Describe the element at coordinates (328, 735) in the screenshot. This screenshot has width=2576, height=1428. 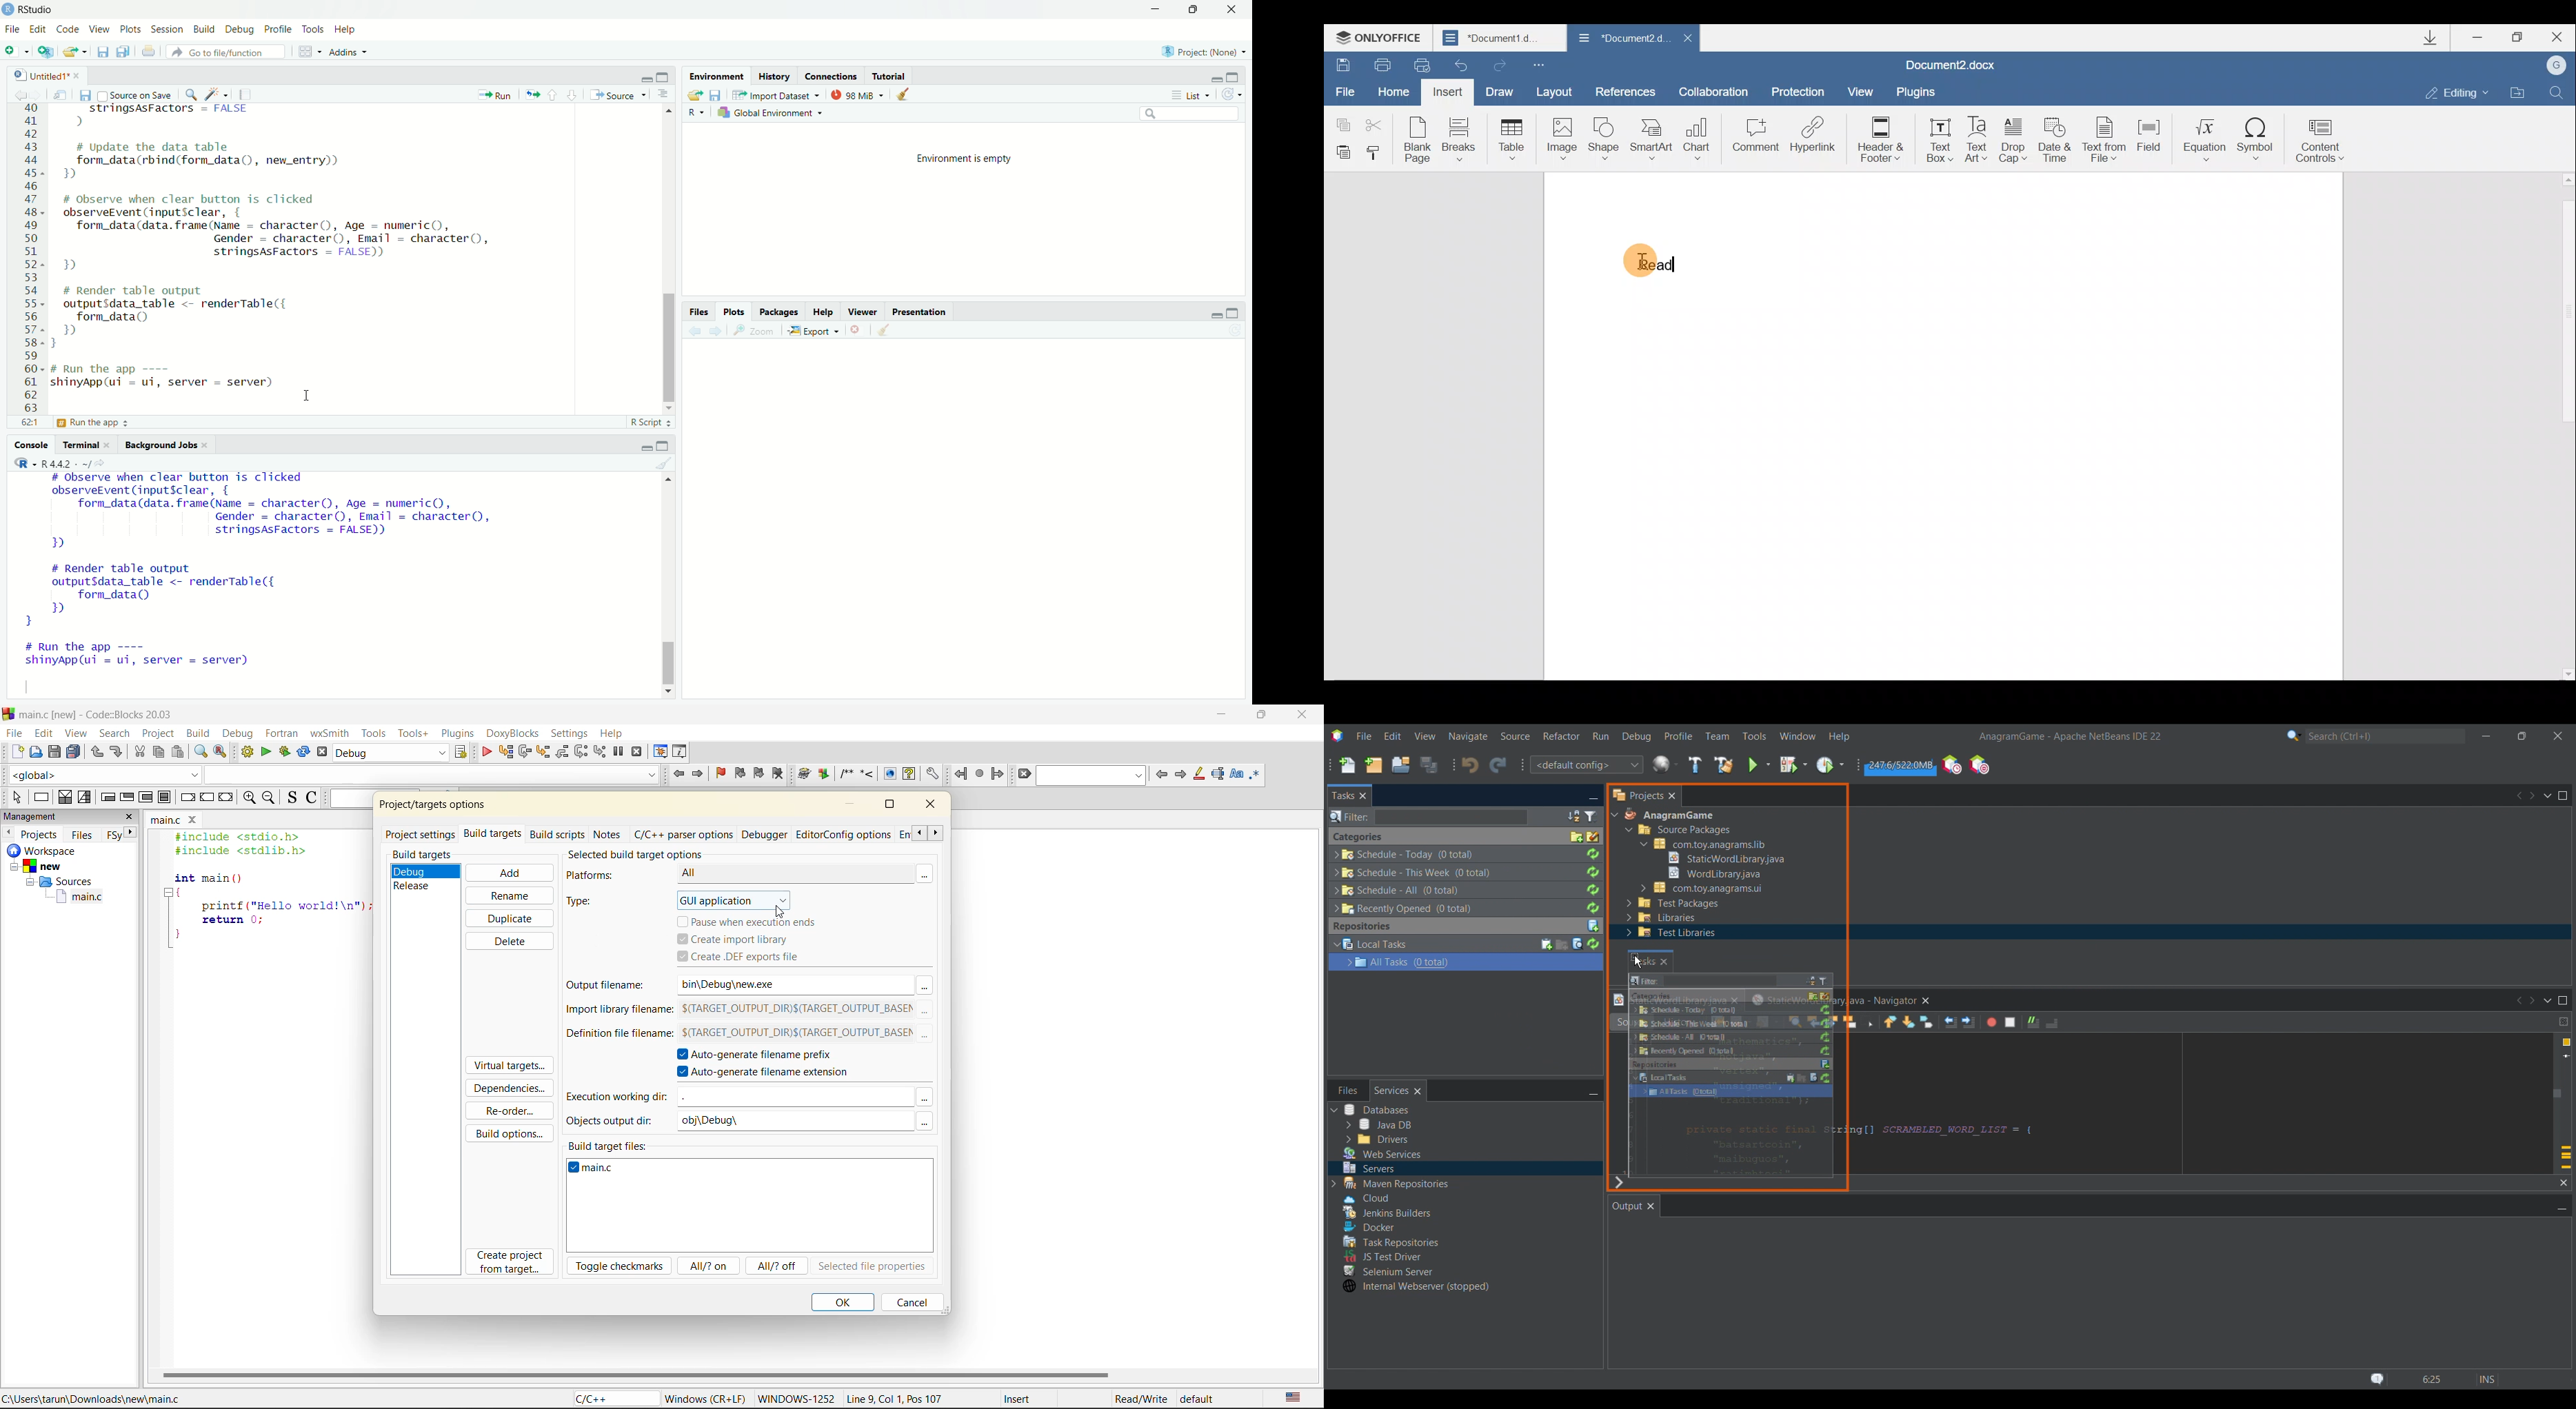
I see `wxsmith` at that location.